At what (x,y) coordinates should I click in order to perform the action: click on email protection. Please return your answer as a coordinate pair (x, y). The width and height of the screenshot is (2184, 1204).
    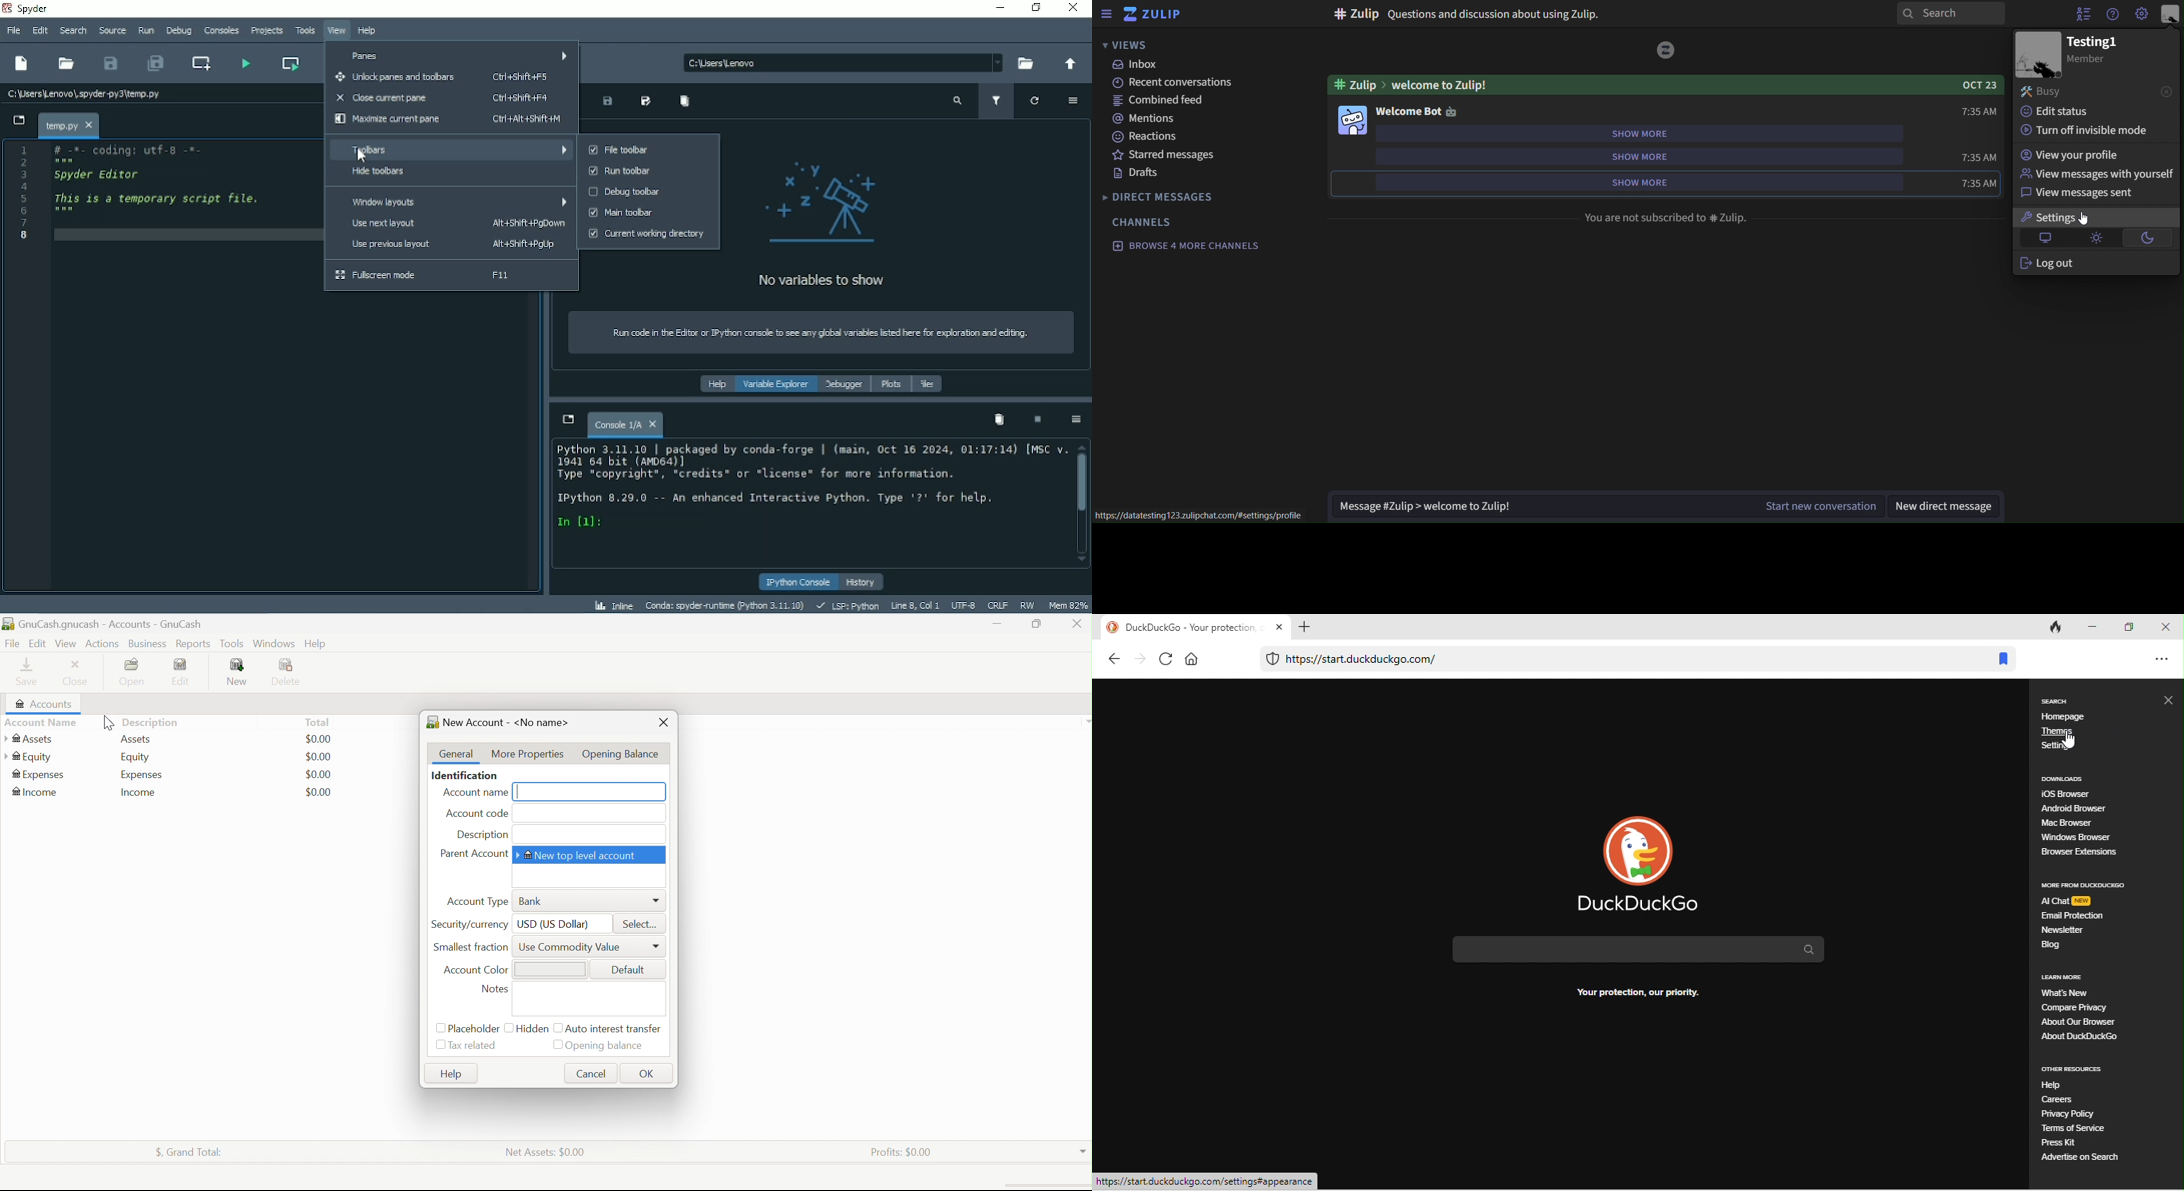
    Looking at the image, I should click on (2074, 915).